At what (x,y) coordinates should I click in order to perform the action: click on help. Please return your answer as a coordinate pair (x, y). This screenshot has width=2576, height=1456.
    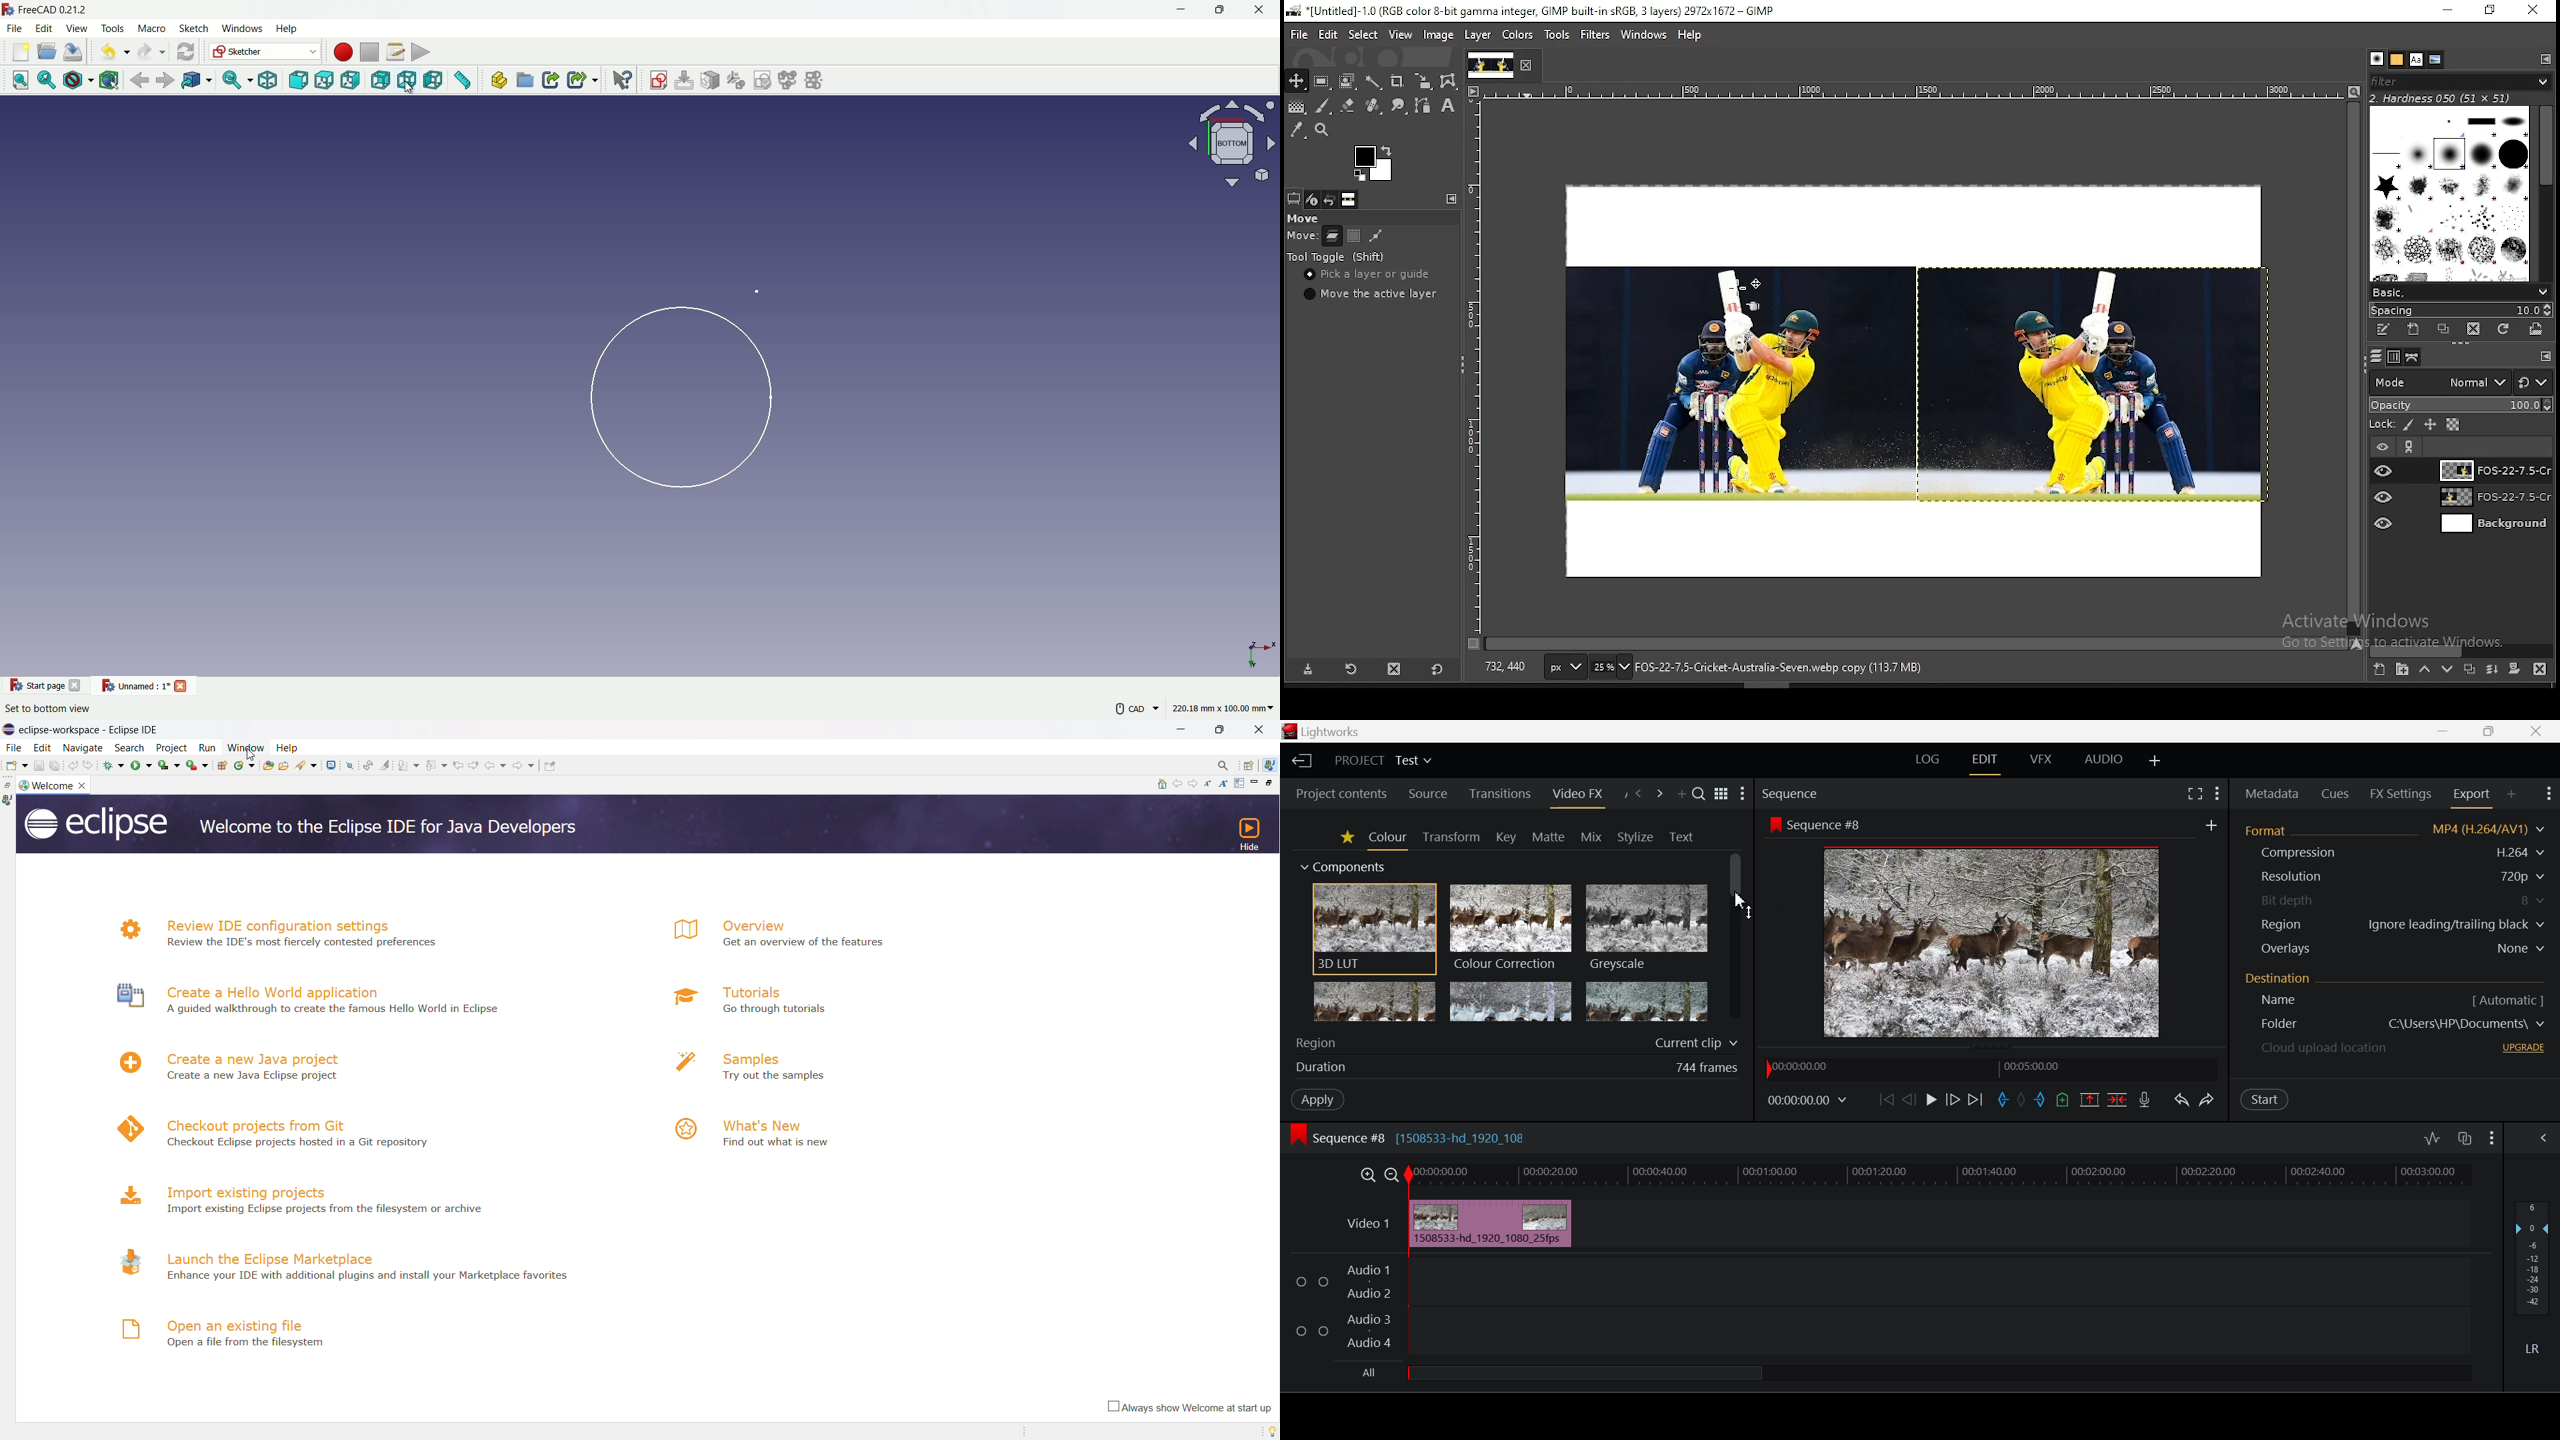
    Looking at the image, I should click on (623, 81).